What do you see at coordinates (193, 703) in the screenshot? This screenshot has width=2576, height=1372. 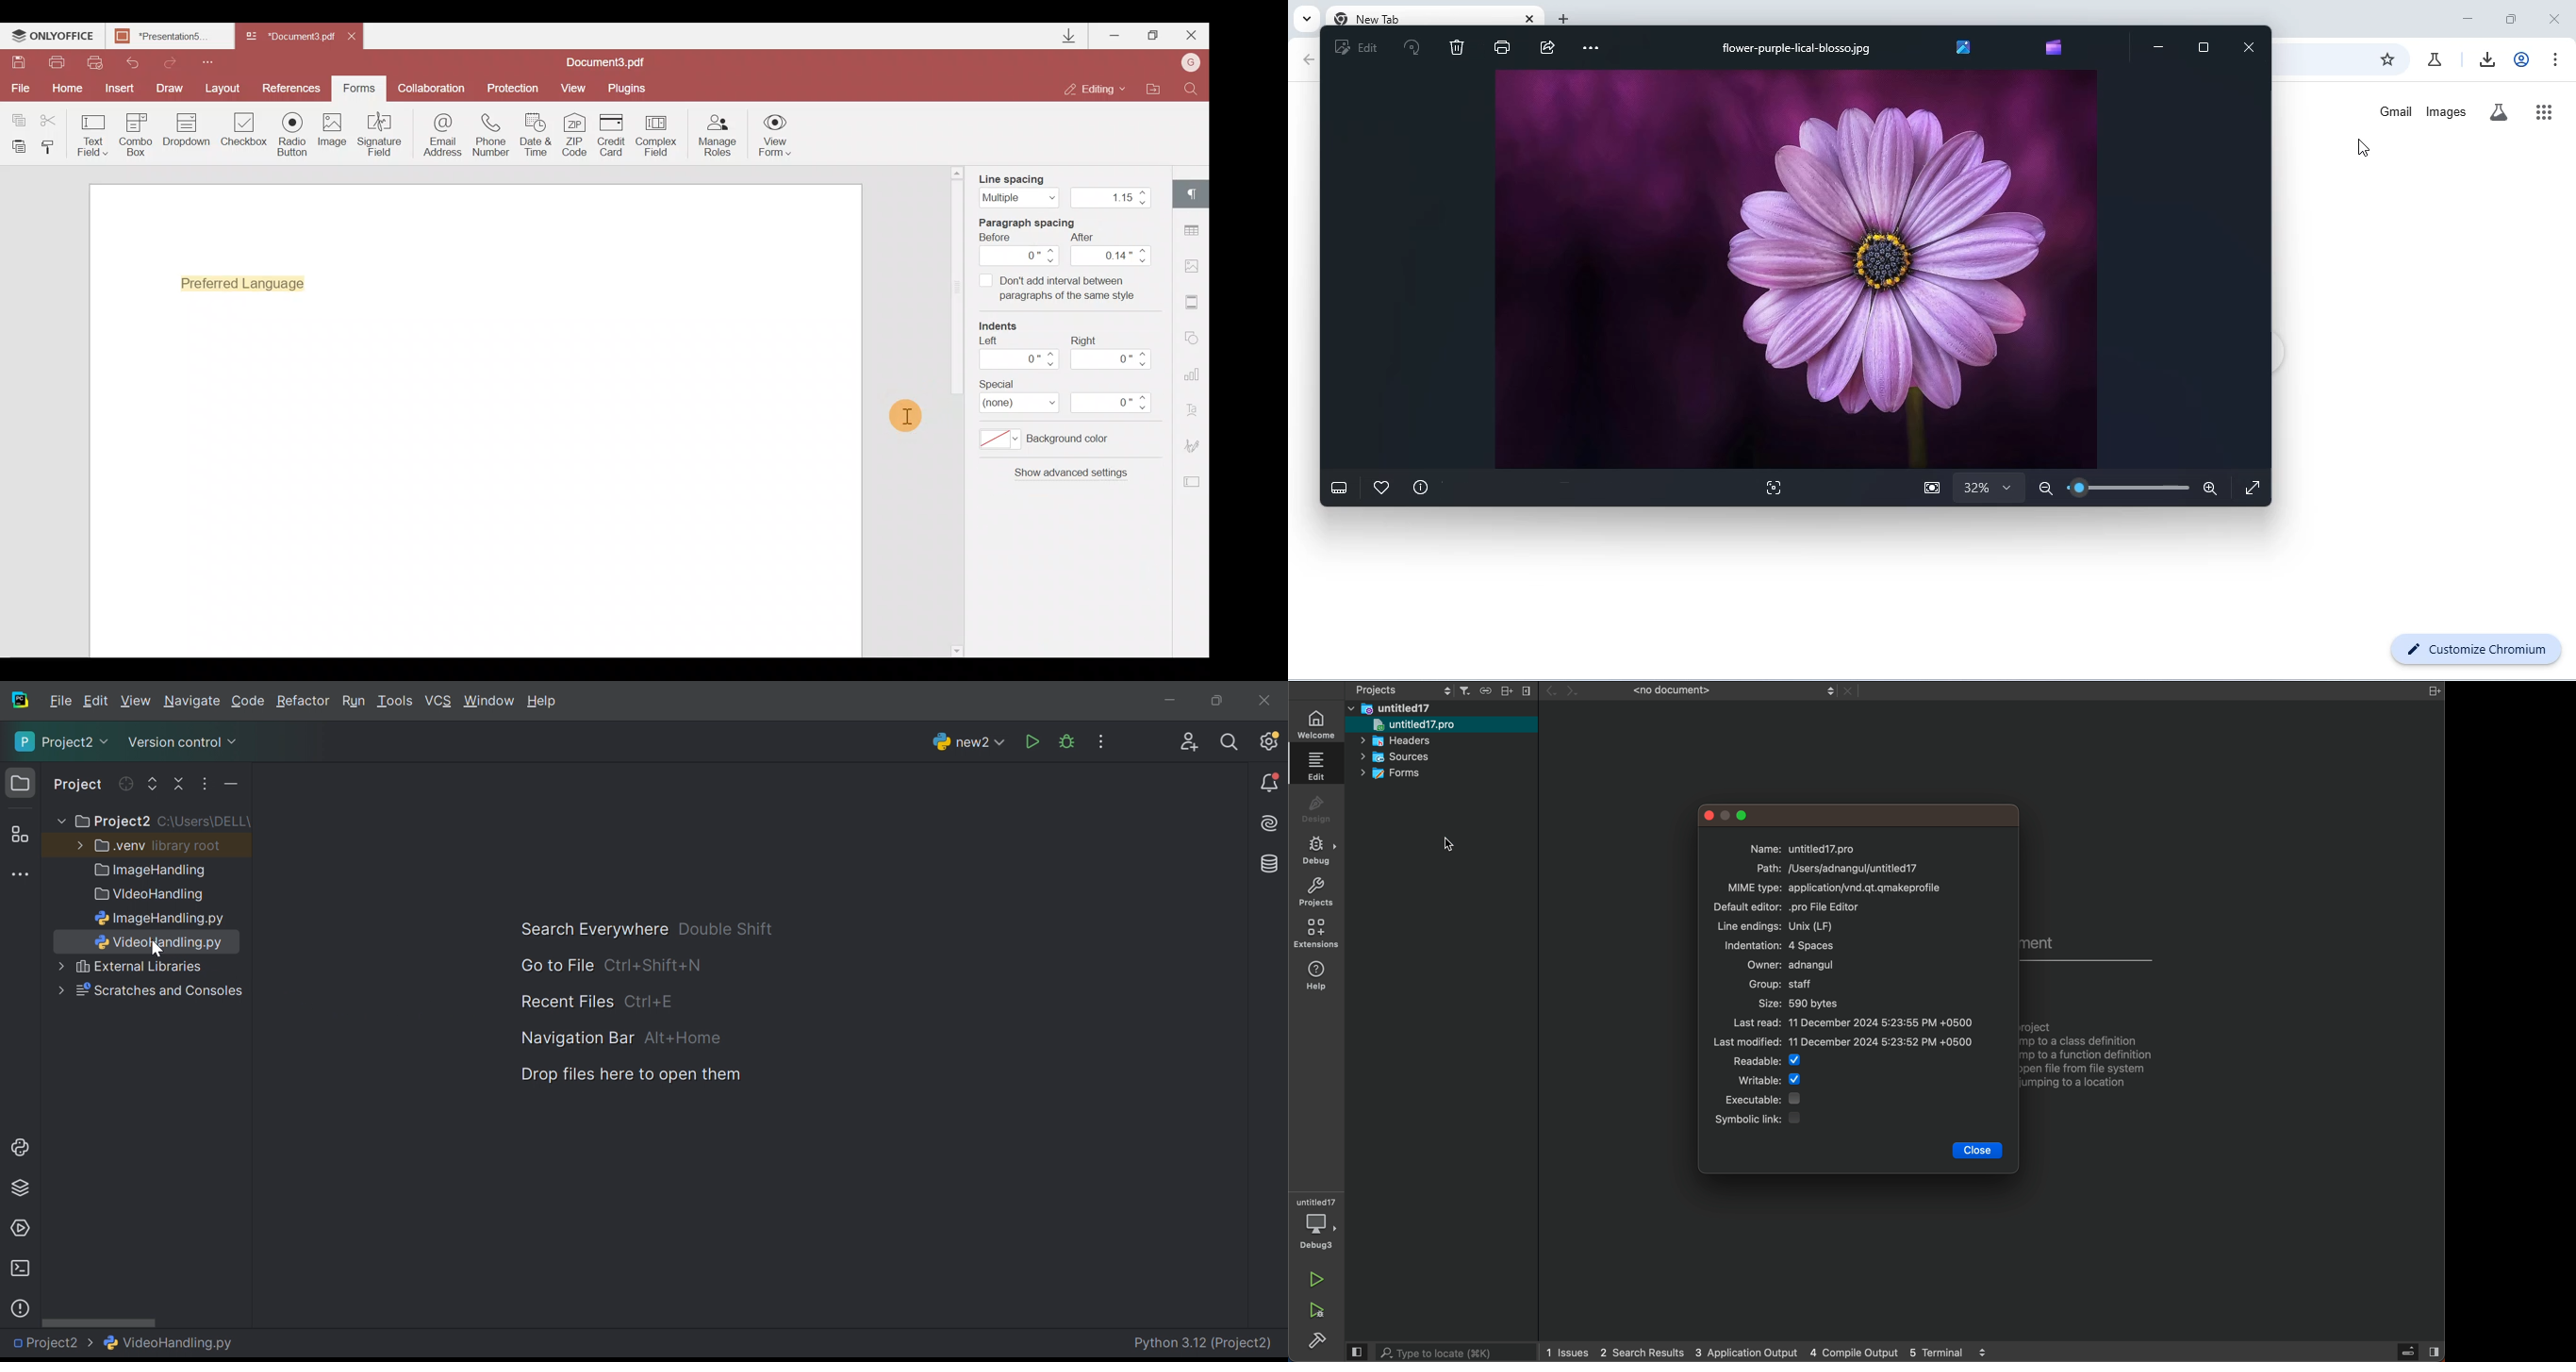 I see `Navigate` at bounding box center [193, 703].